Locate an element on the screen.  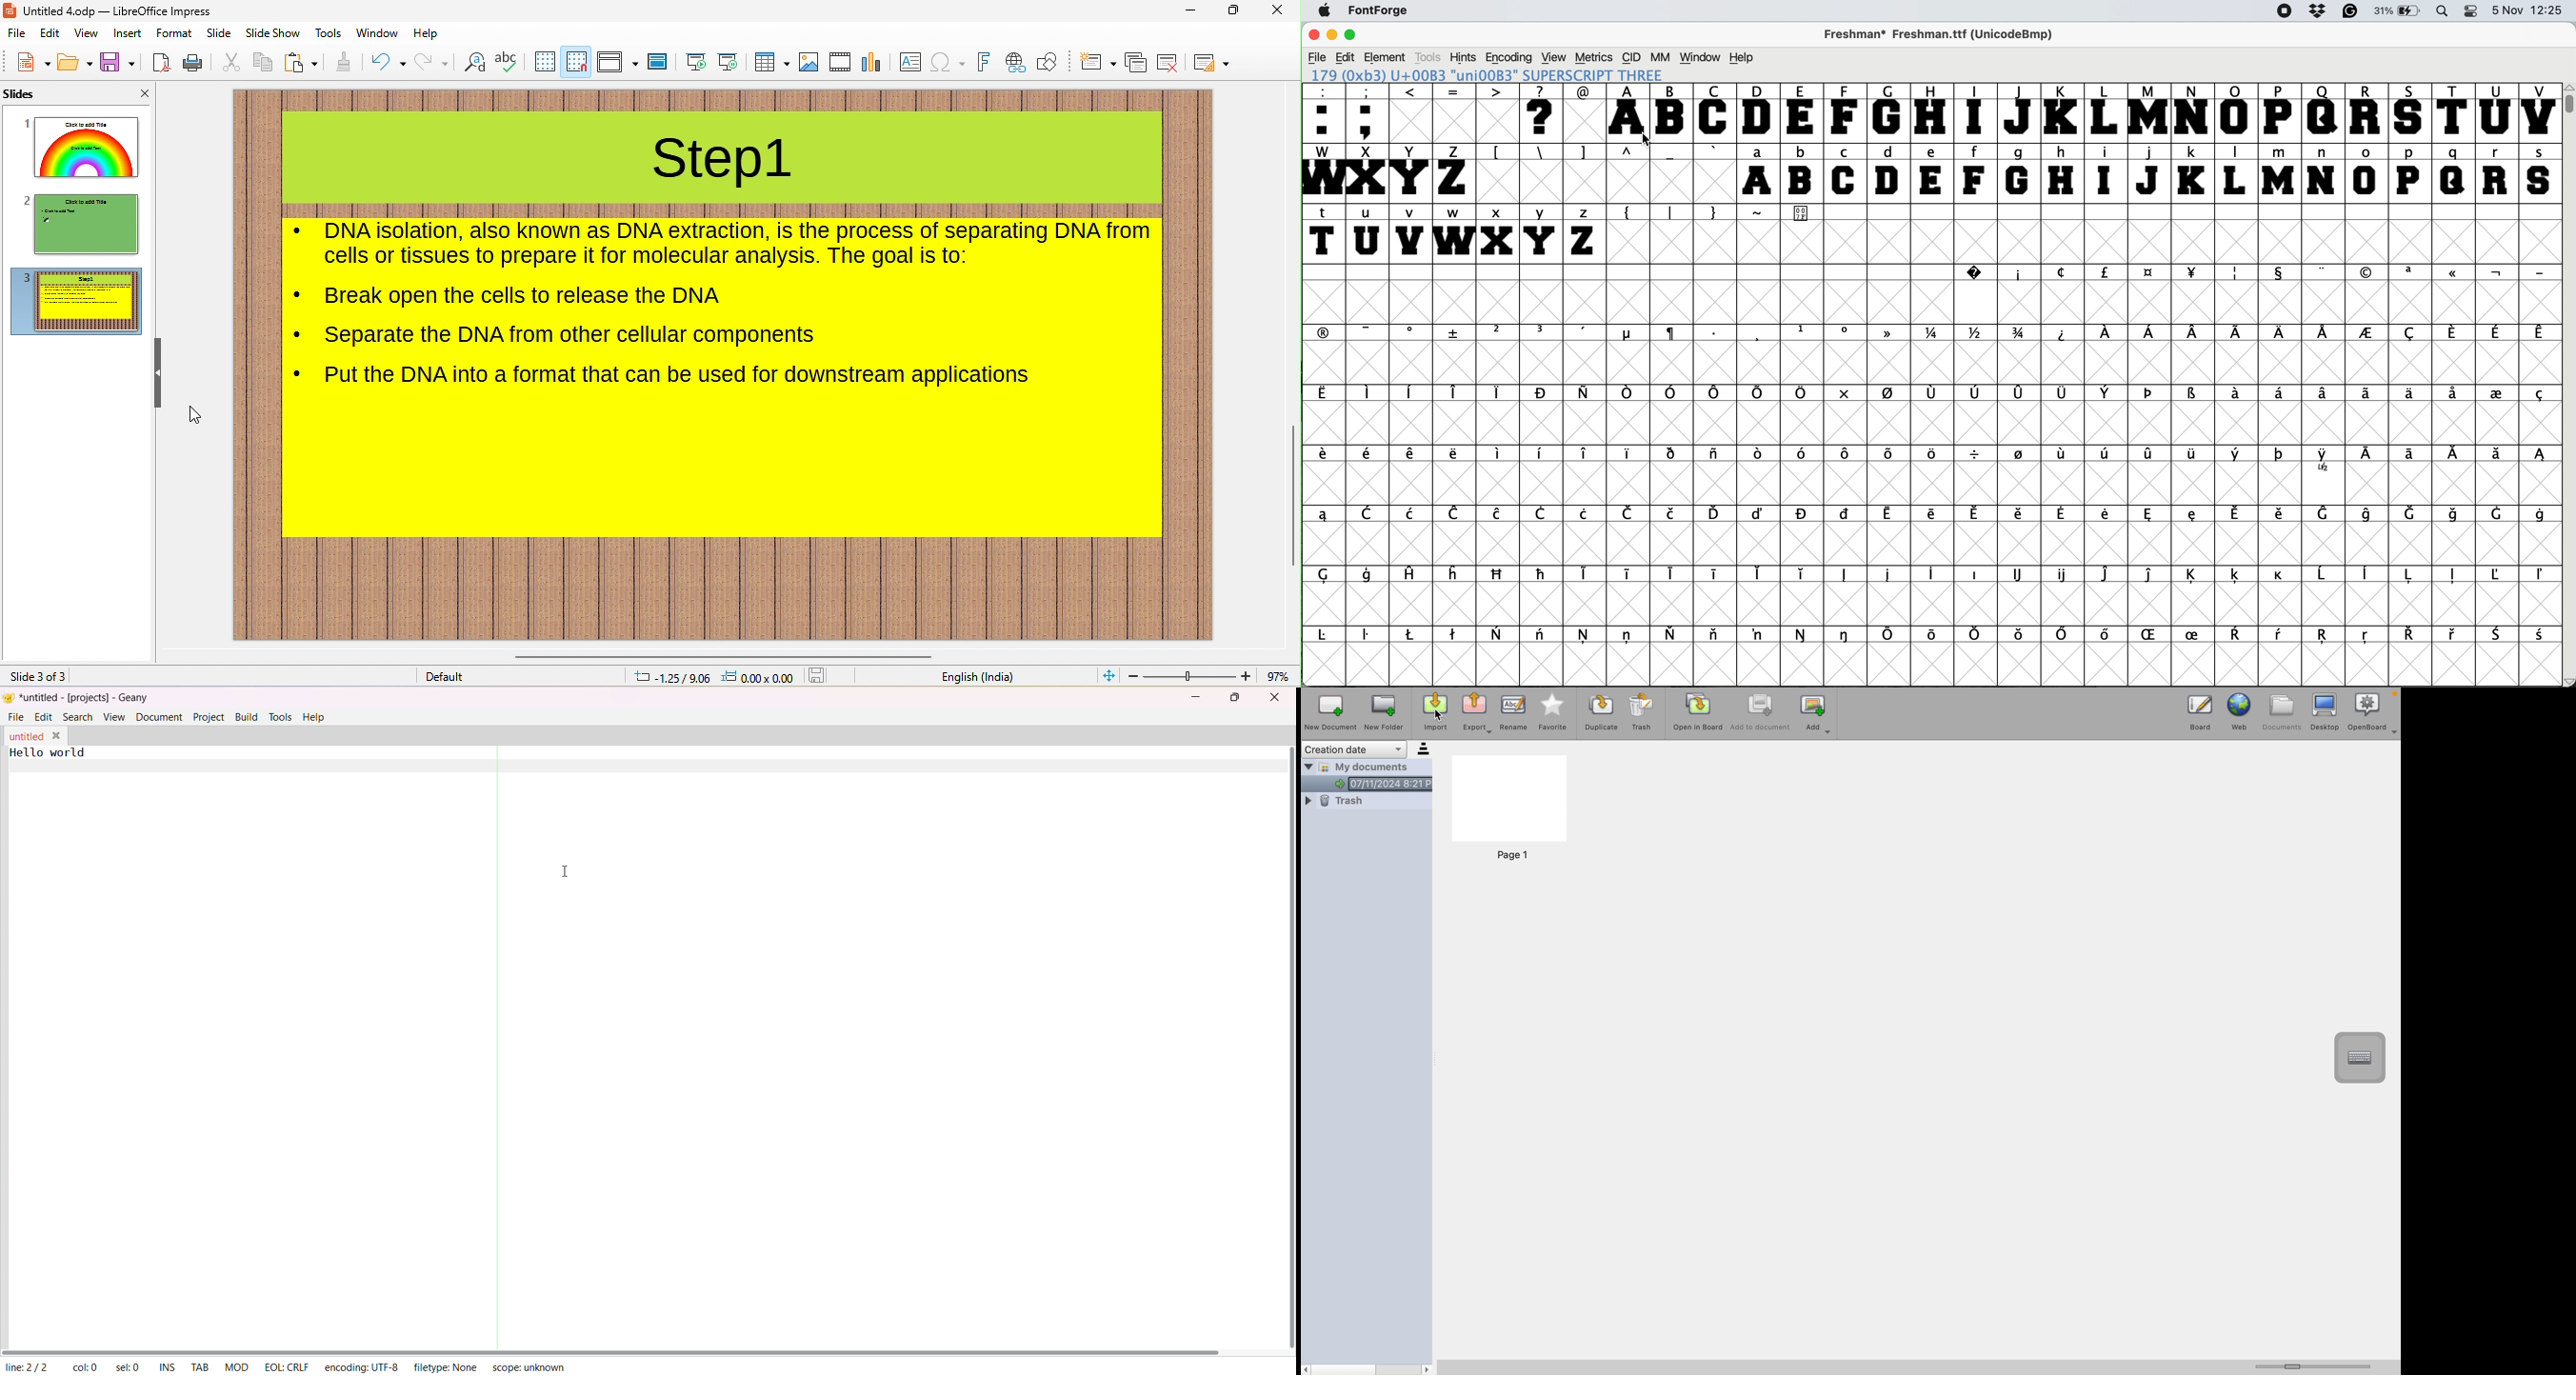
symbol is located at coordinates (2237, 576).